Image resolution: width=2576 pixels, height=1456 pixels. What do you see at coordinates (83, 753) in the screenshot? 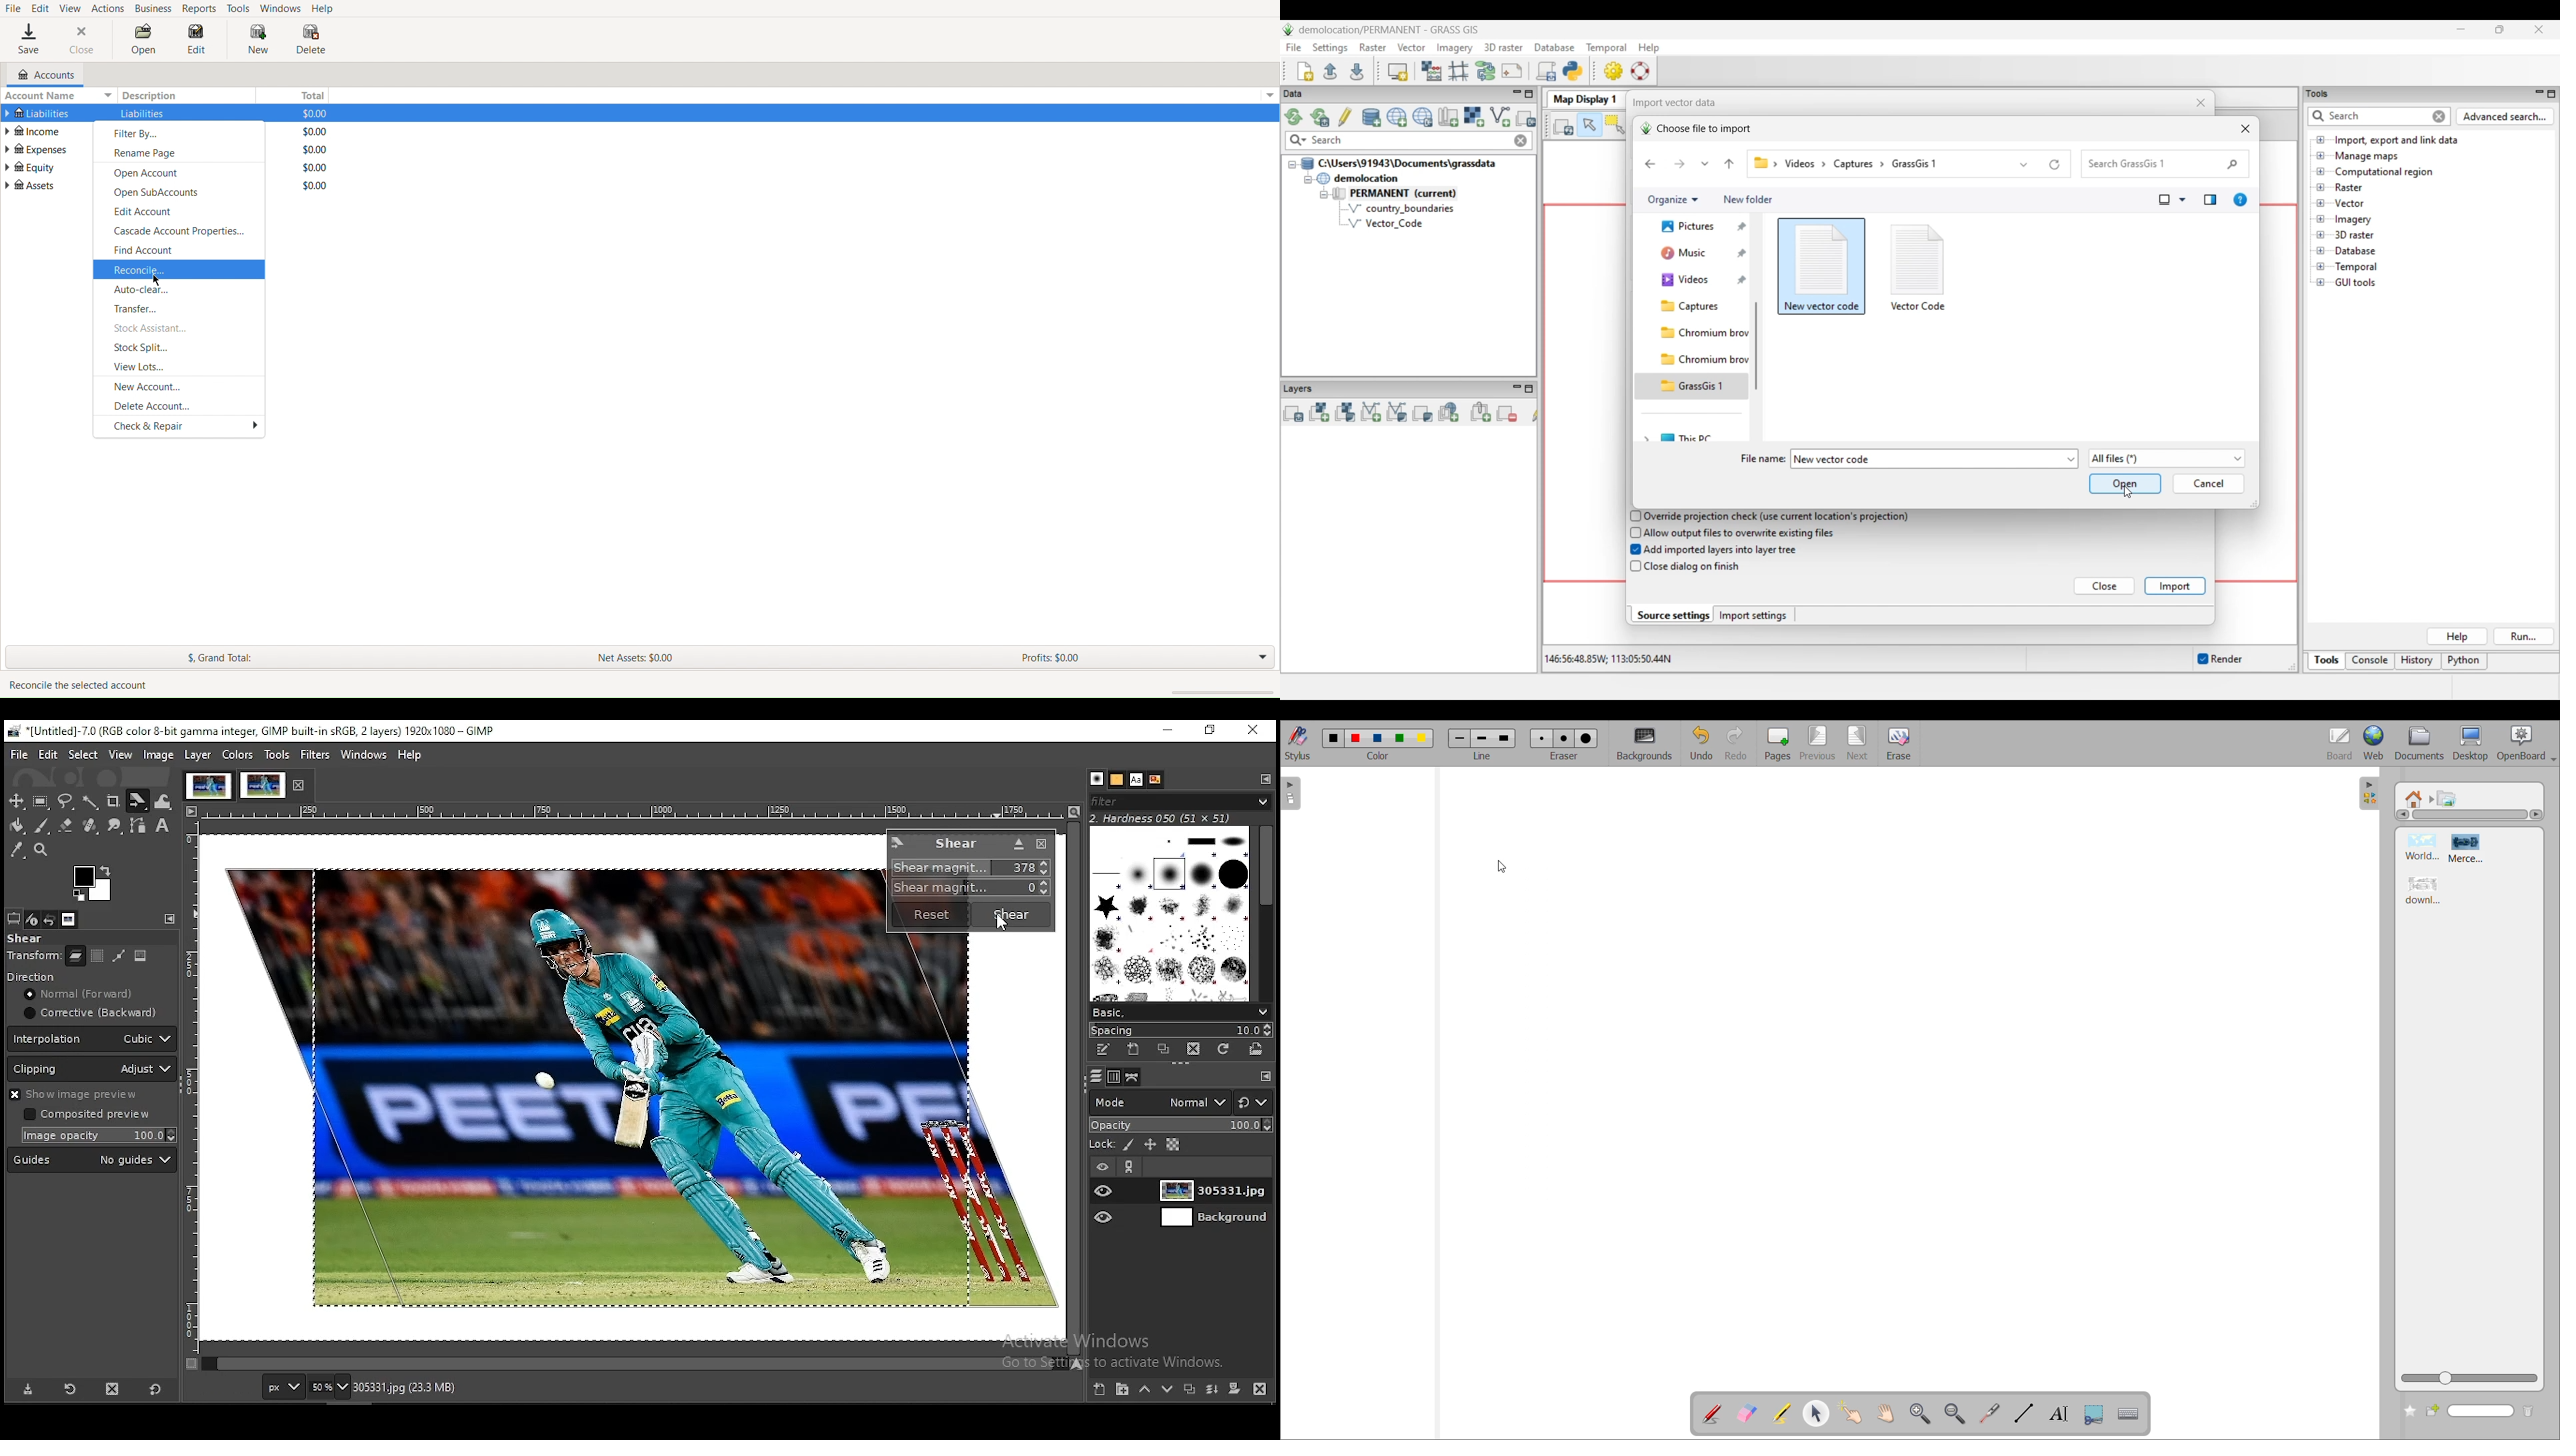
I see `select` at bounding box center [83, 753].